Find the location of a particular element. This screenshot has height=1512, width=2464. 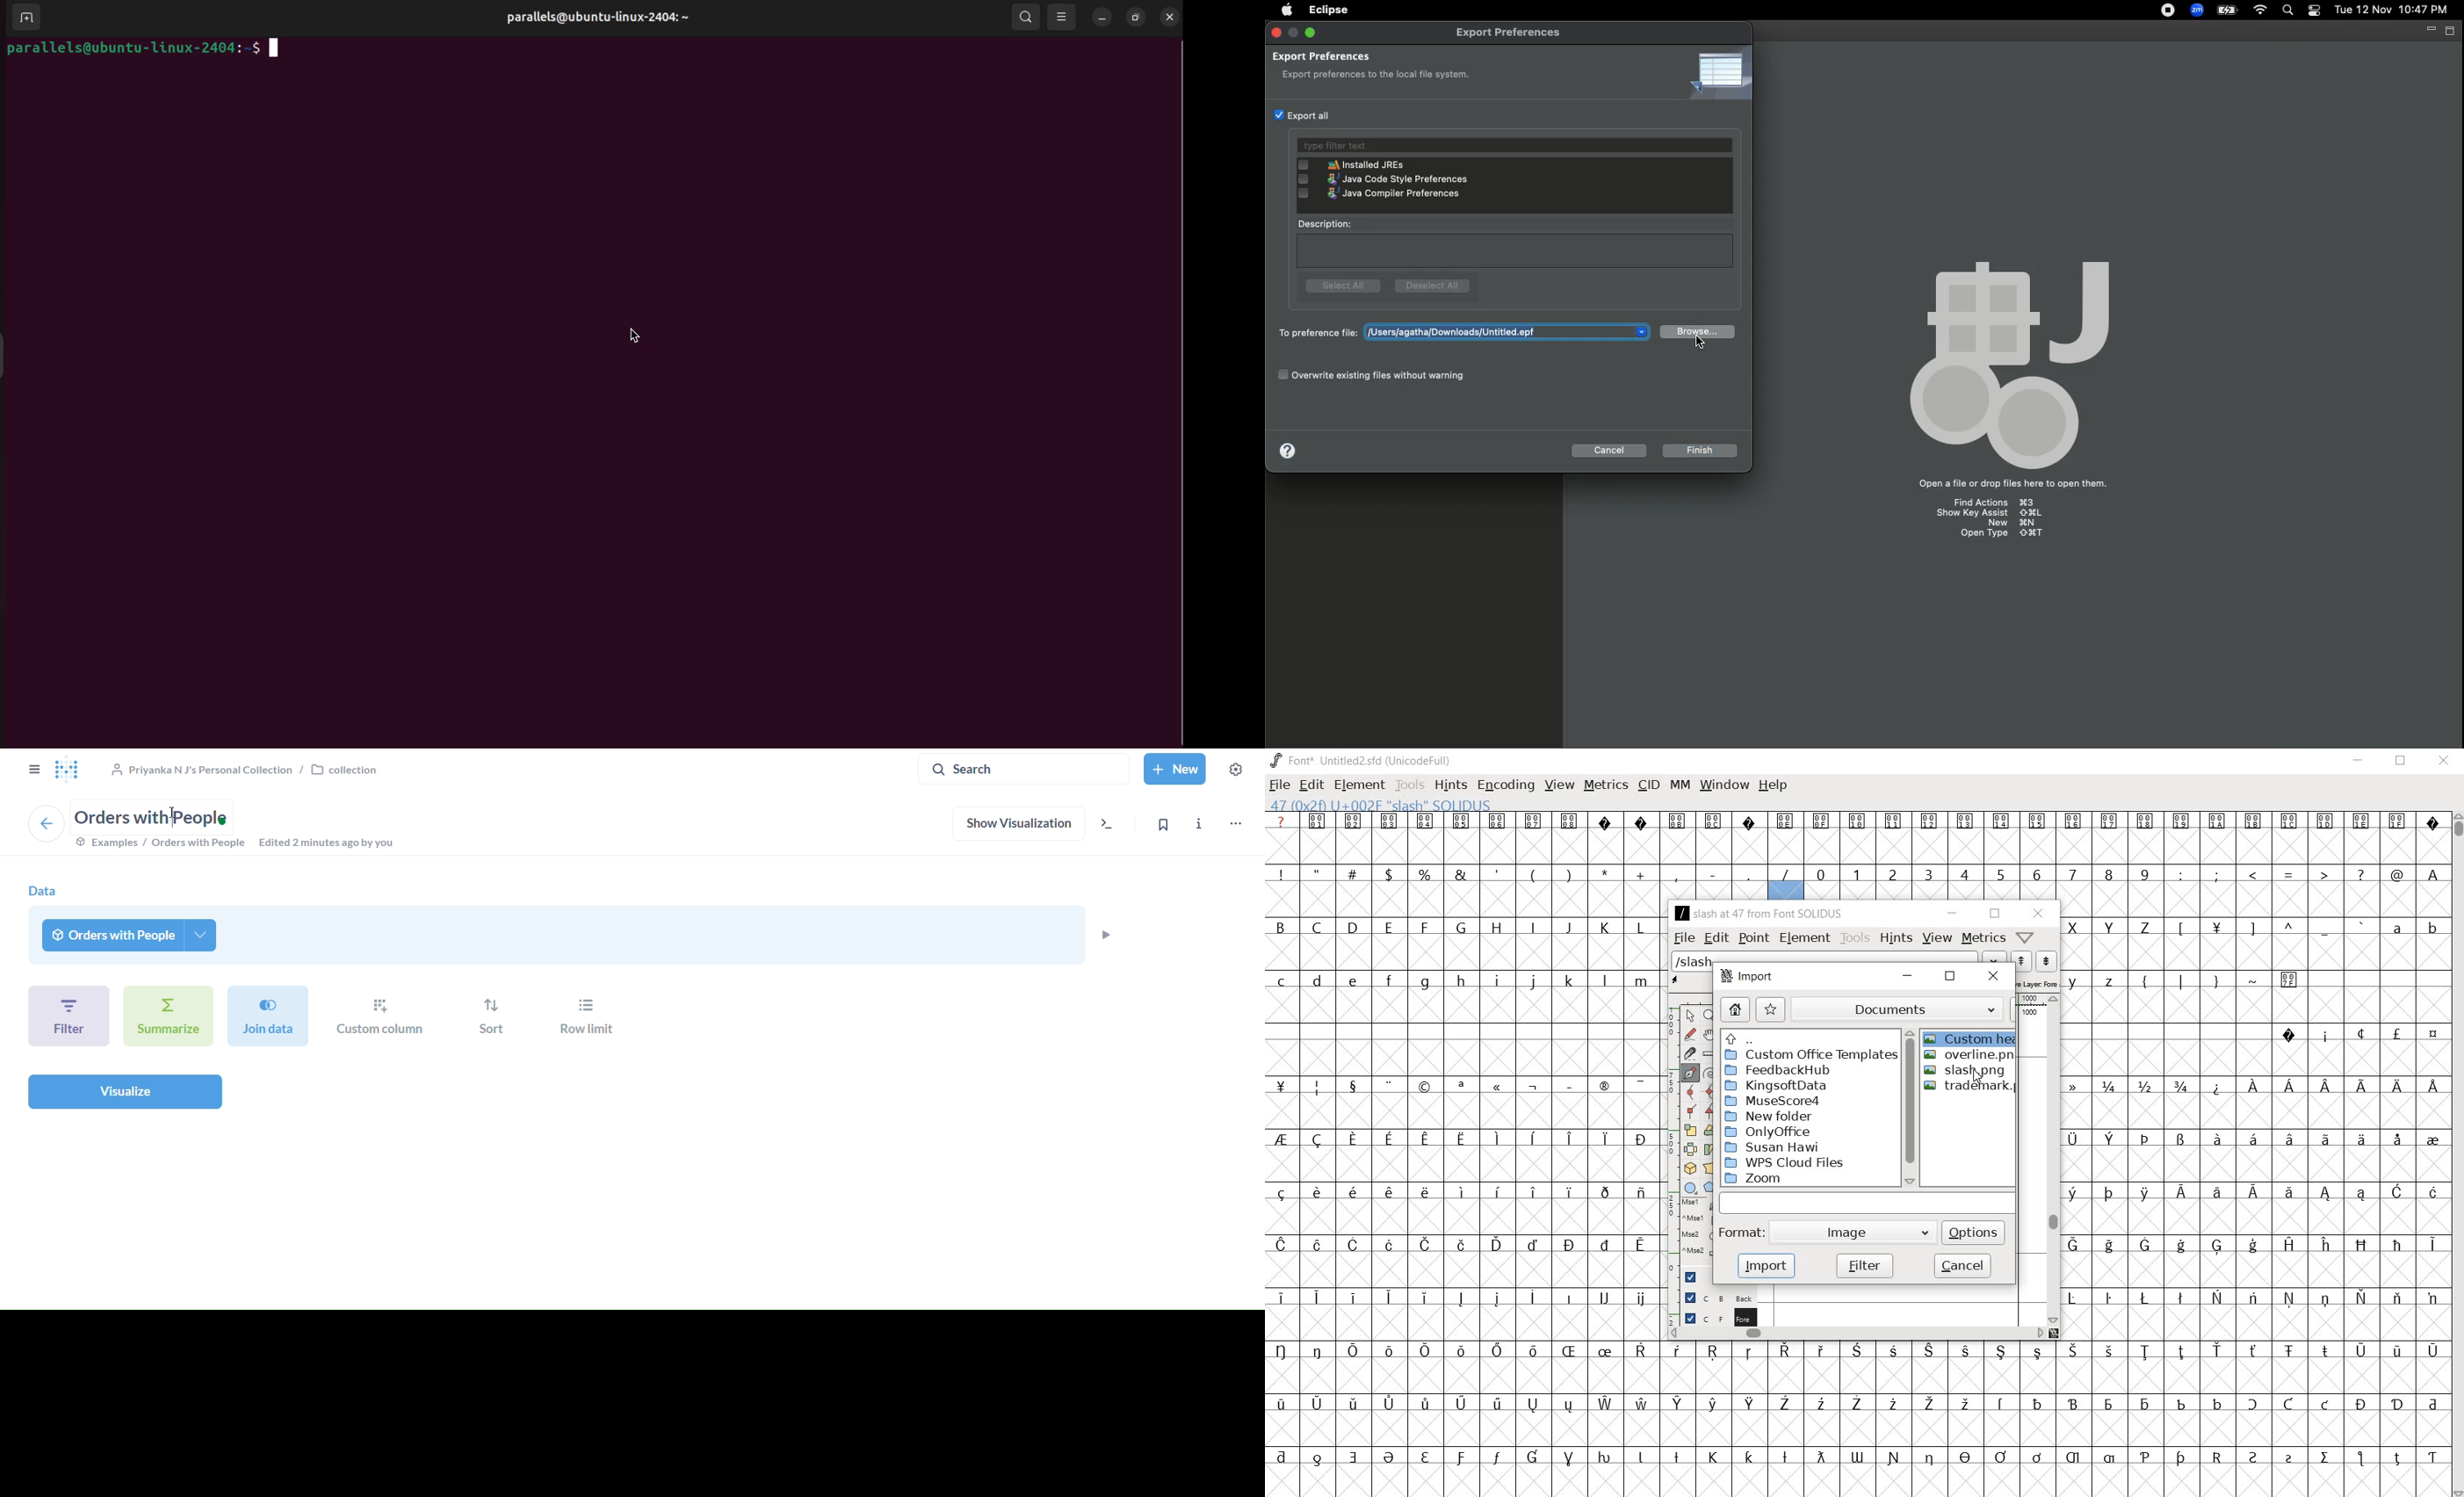

47(0*2f)U+002F "SLASH" SOLIDUS is located at coordinates (1380, 804).